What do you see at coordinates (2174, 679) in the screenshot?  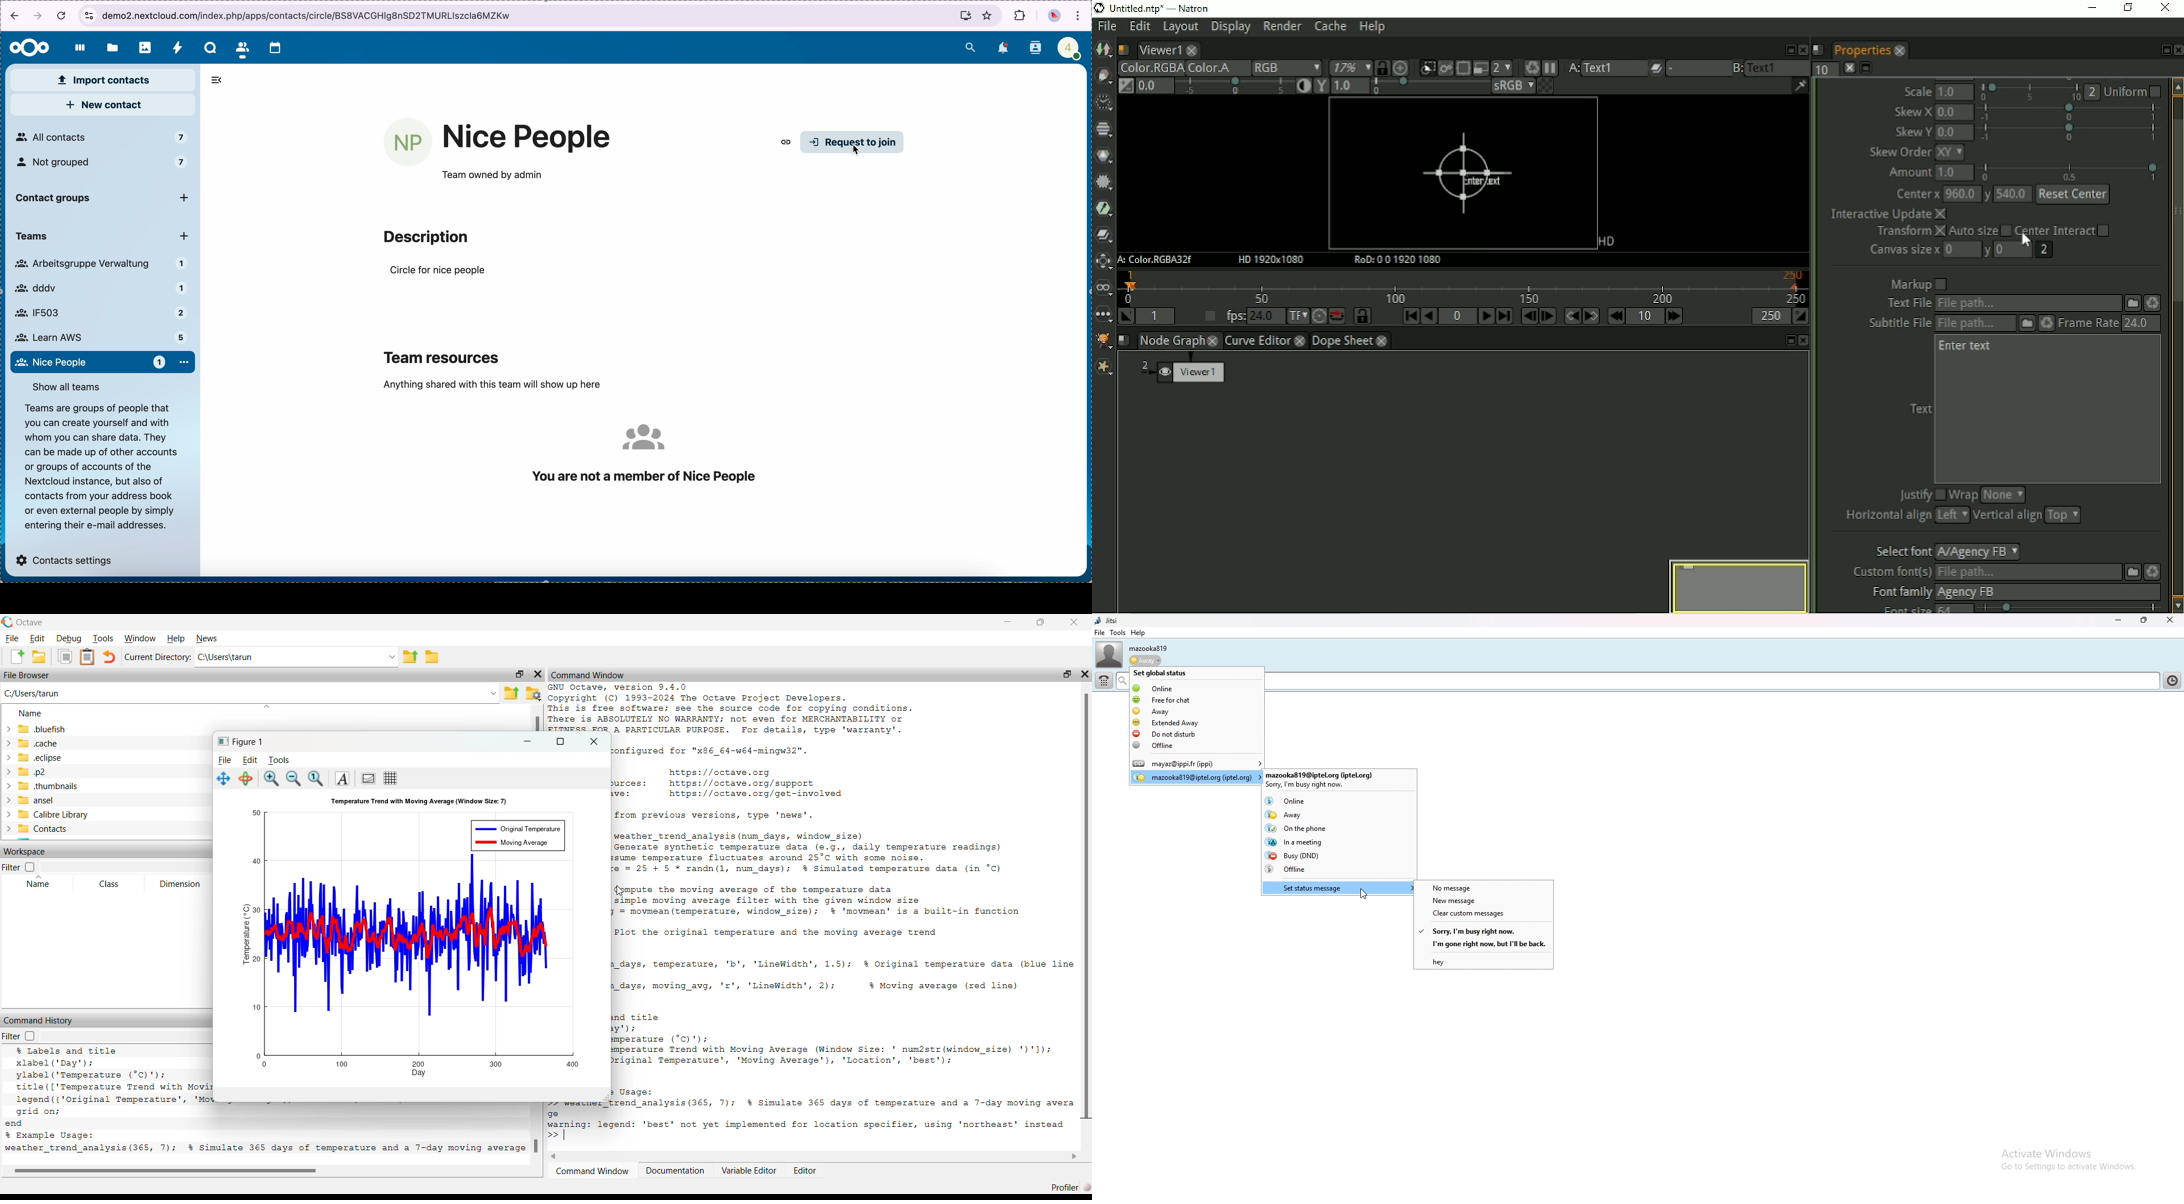 I see `contact list` at bounding box center [2174, 679].